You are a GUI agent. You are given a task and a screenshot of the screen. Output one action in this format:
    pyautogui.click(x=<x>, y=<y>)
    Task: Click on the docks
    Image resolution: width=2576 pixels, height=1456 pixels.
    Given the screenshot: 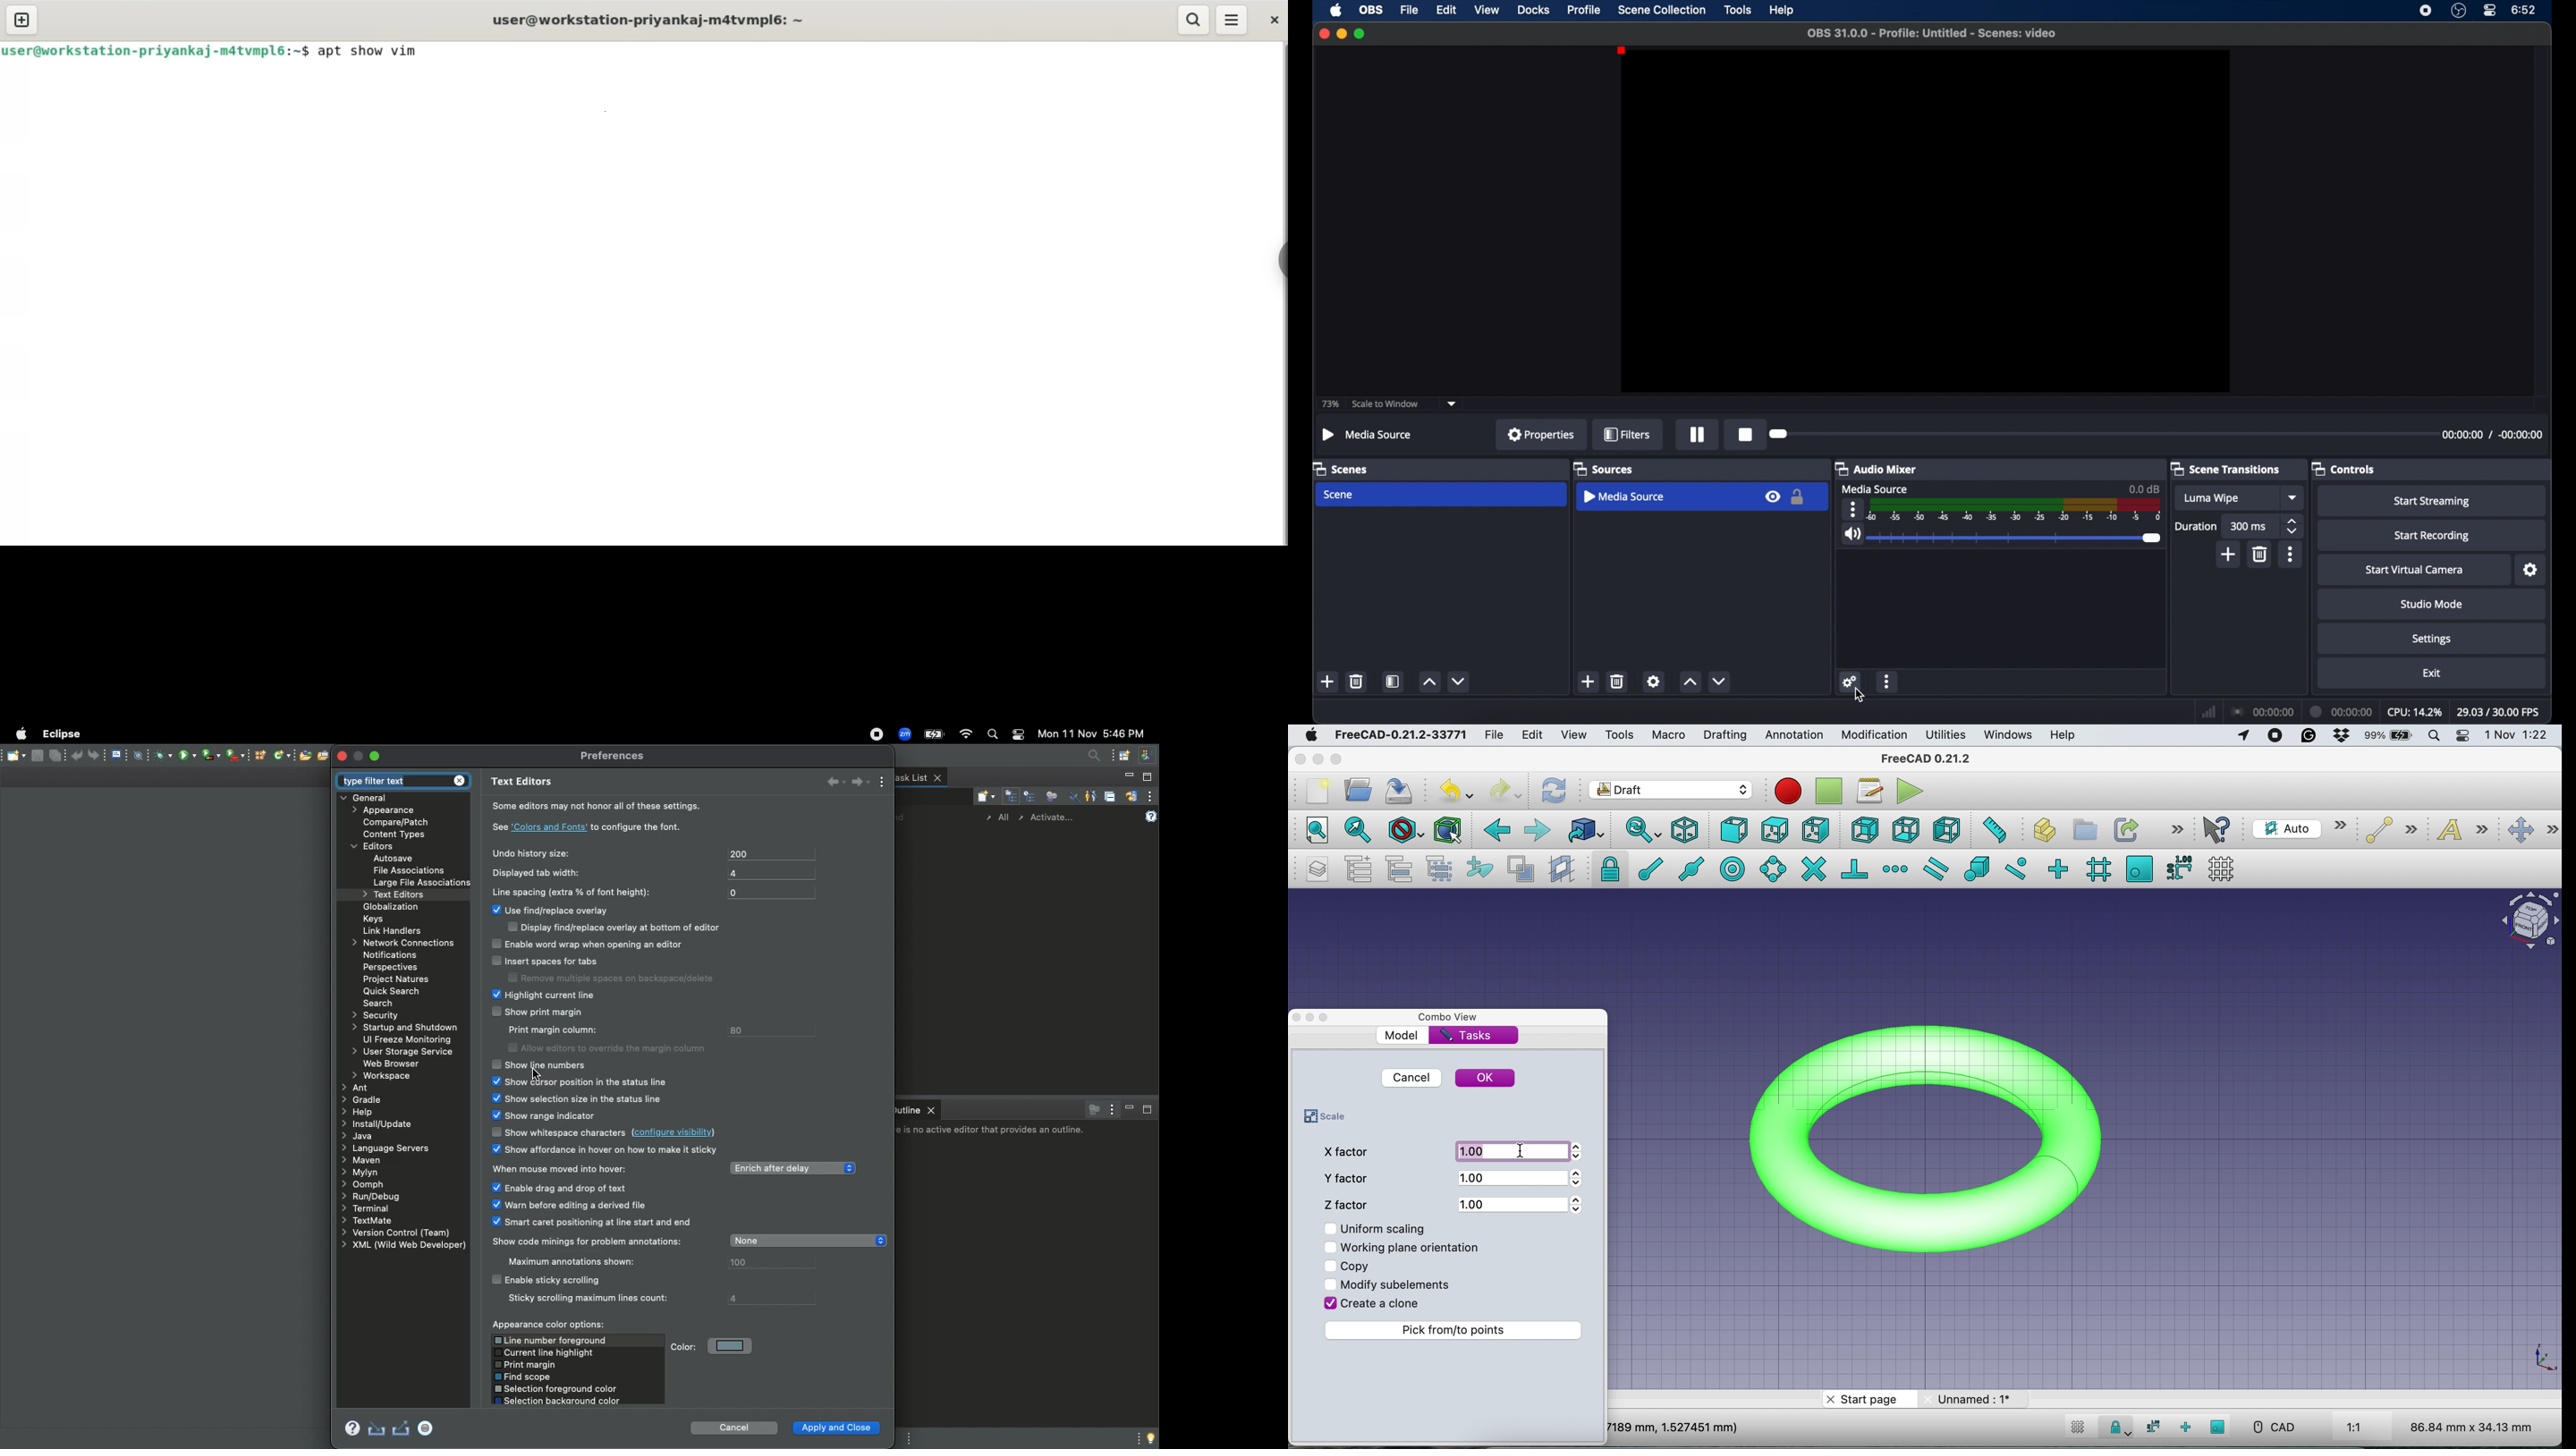 What is the action you would take?
    pyautogui.click(x=1534, y=11)
    